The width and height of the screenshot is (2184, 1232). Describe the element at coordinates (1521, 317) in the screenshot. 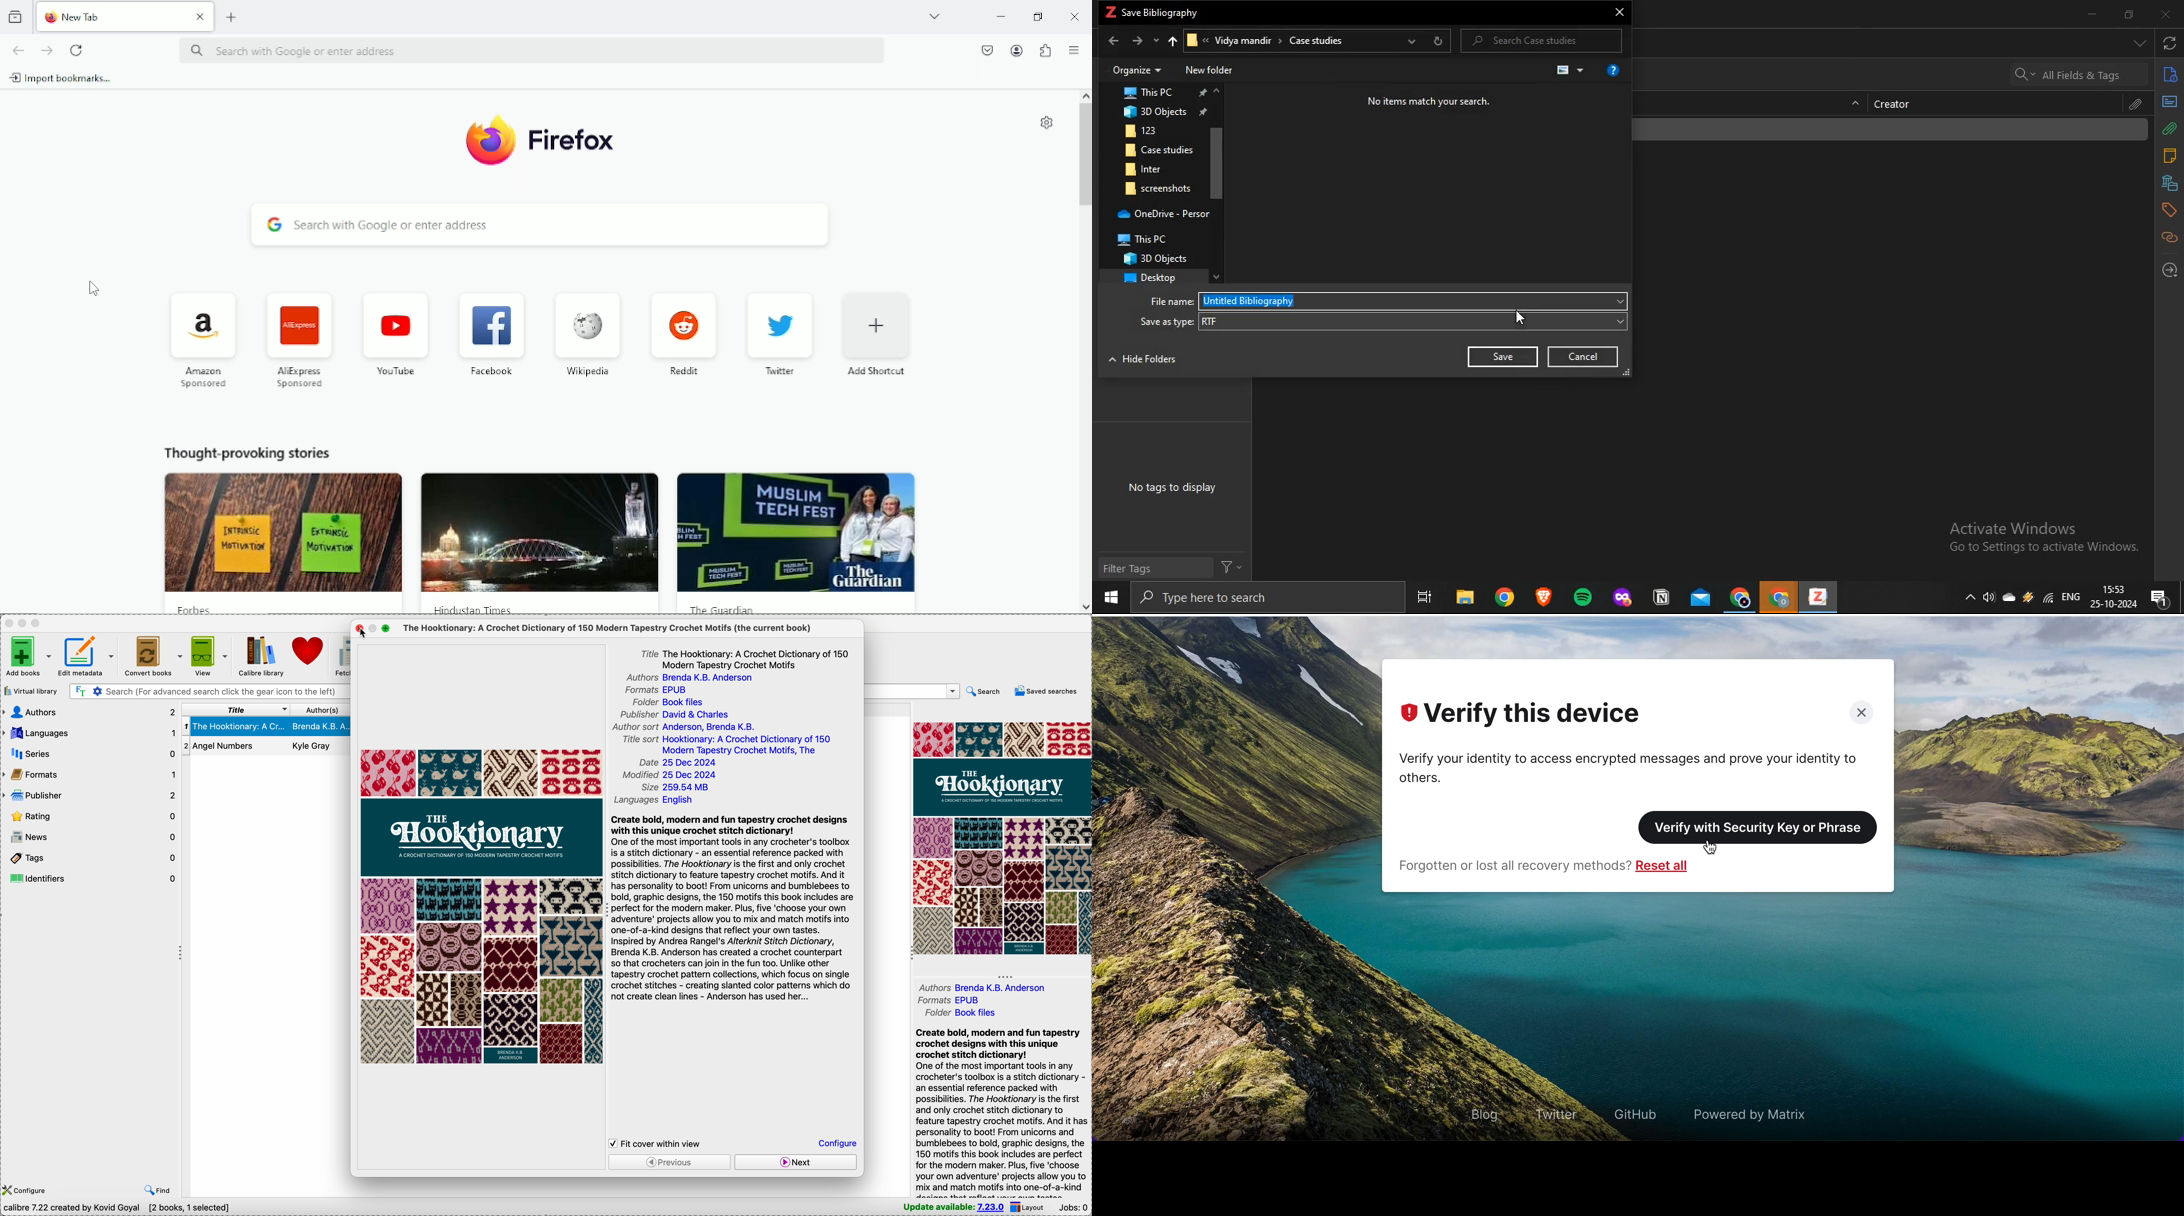

I see `cursor` at that location.